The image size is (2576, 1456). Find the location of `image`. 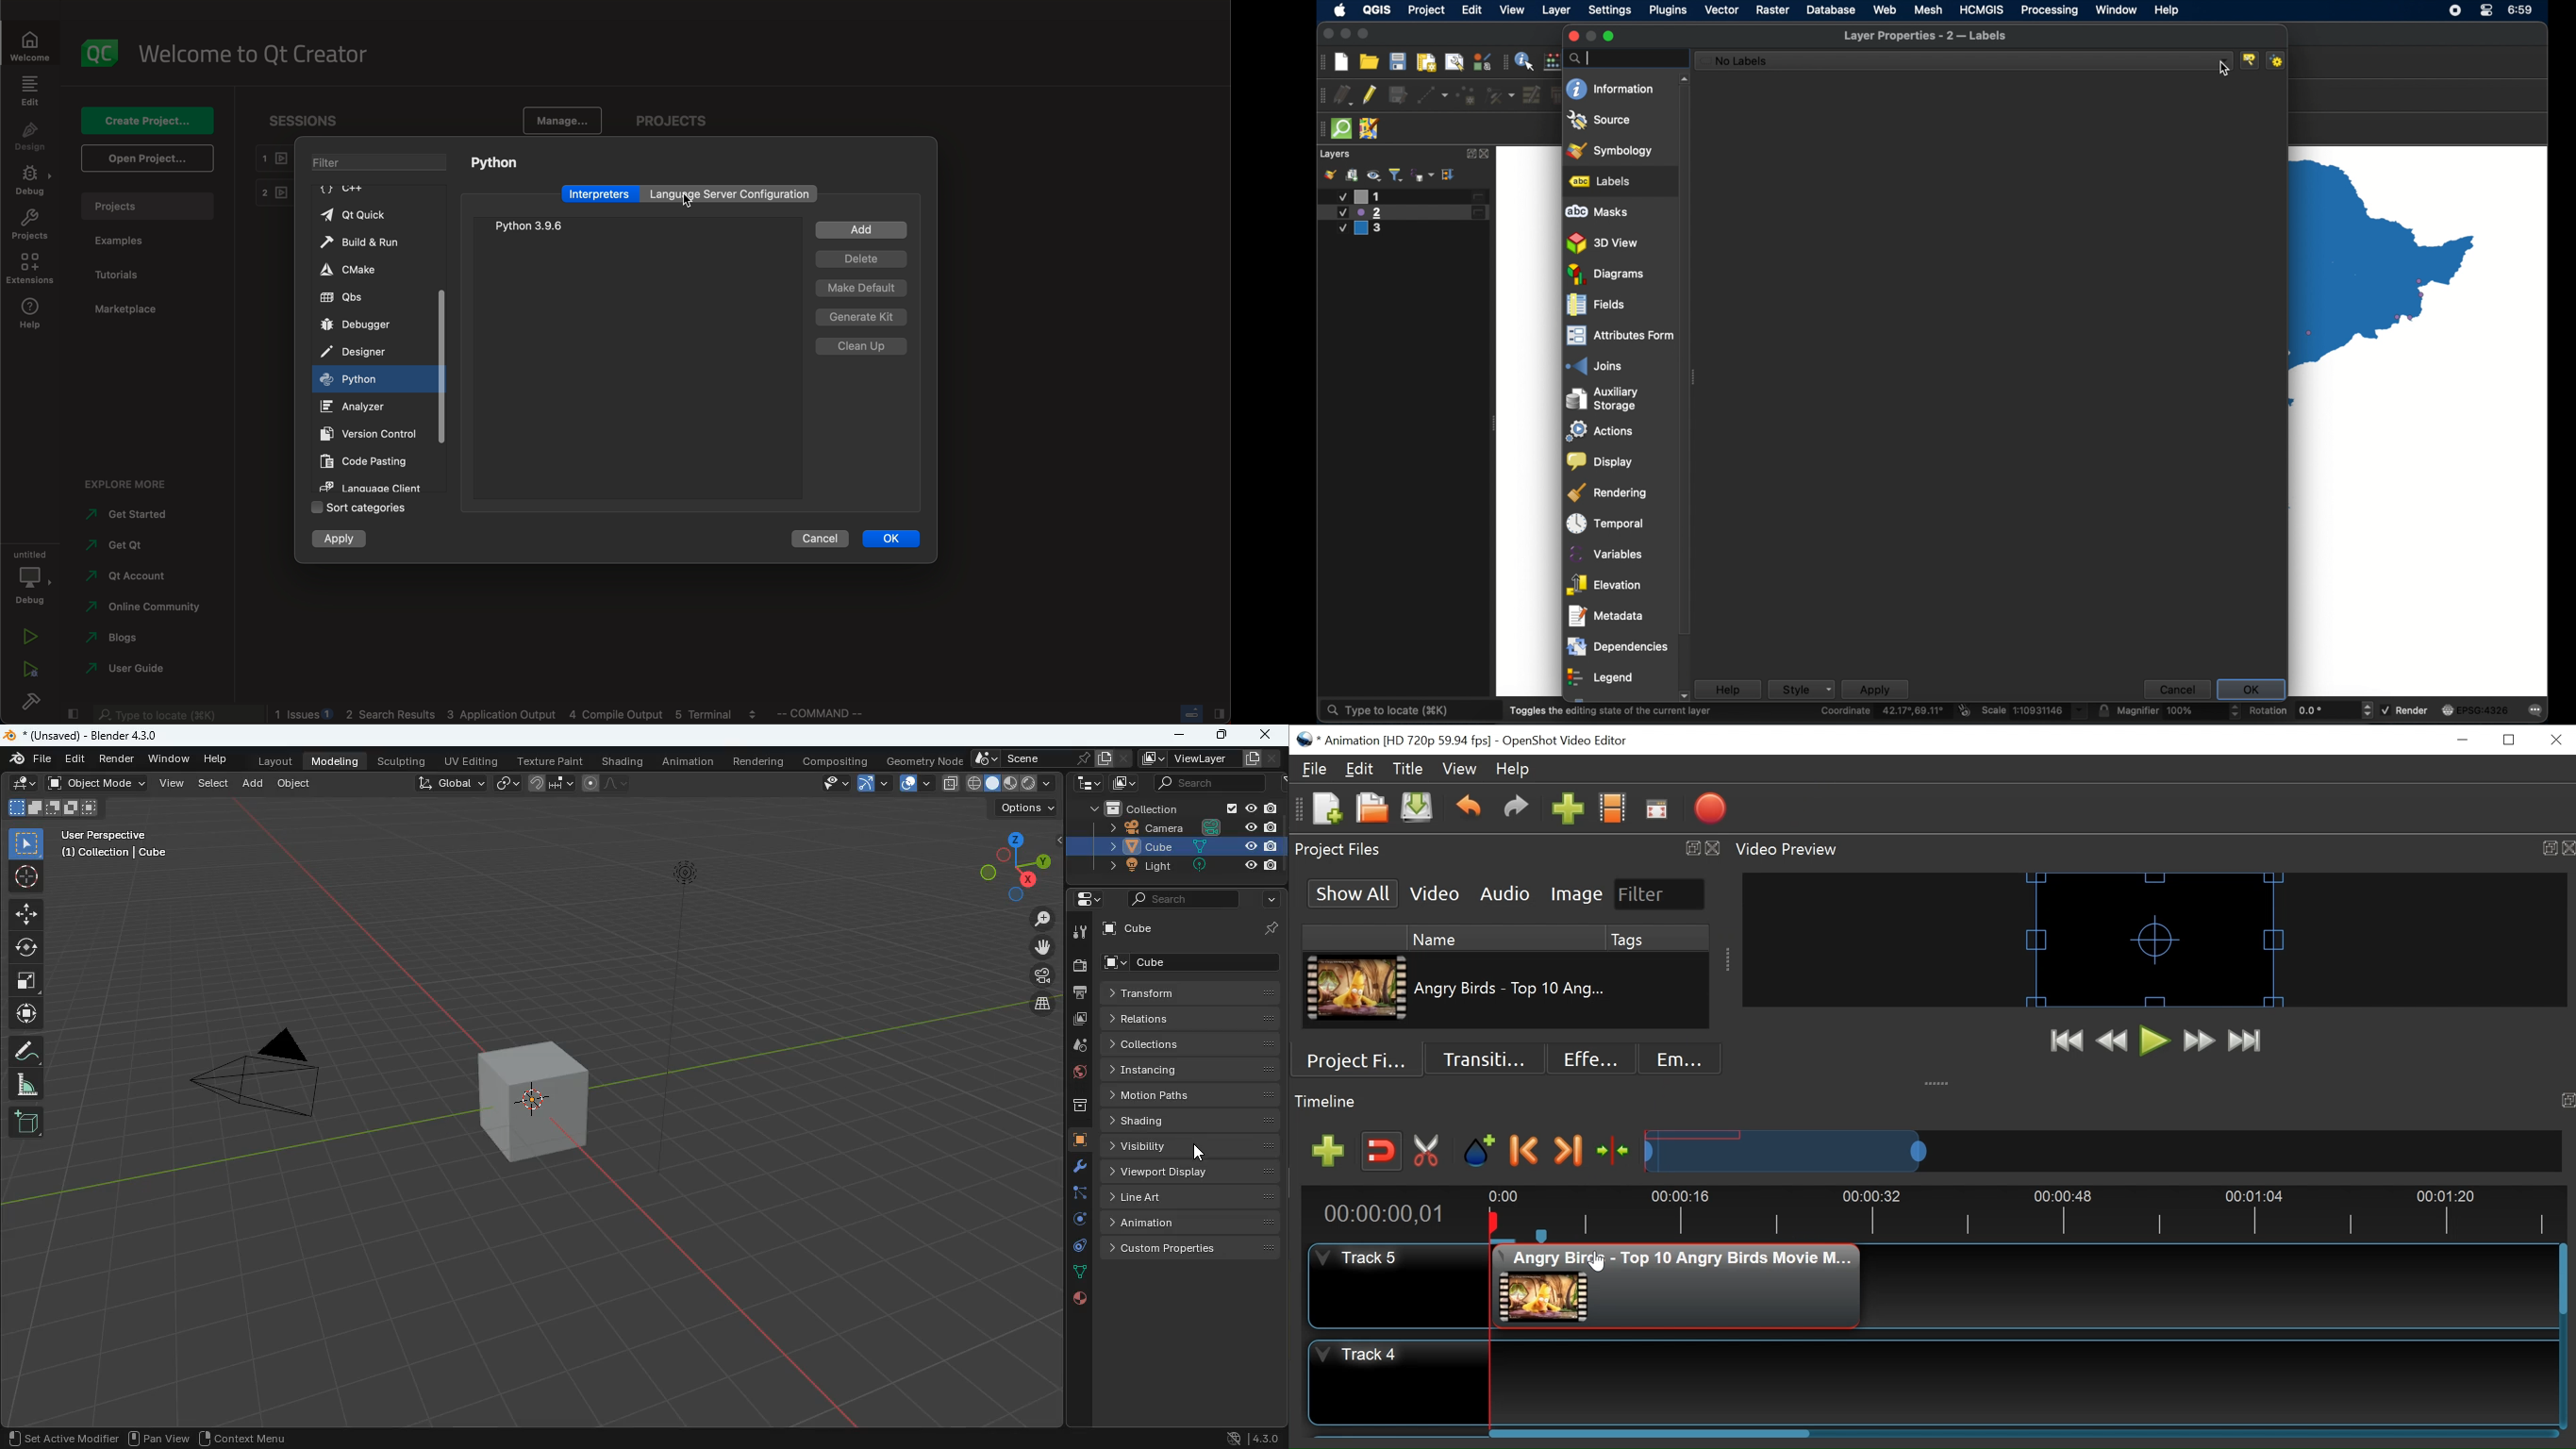

image is located at coordinates (1081, 1020).